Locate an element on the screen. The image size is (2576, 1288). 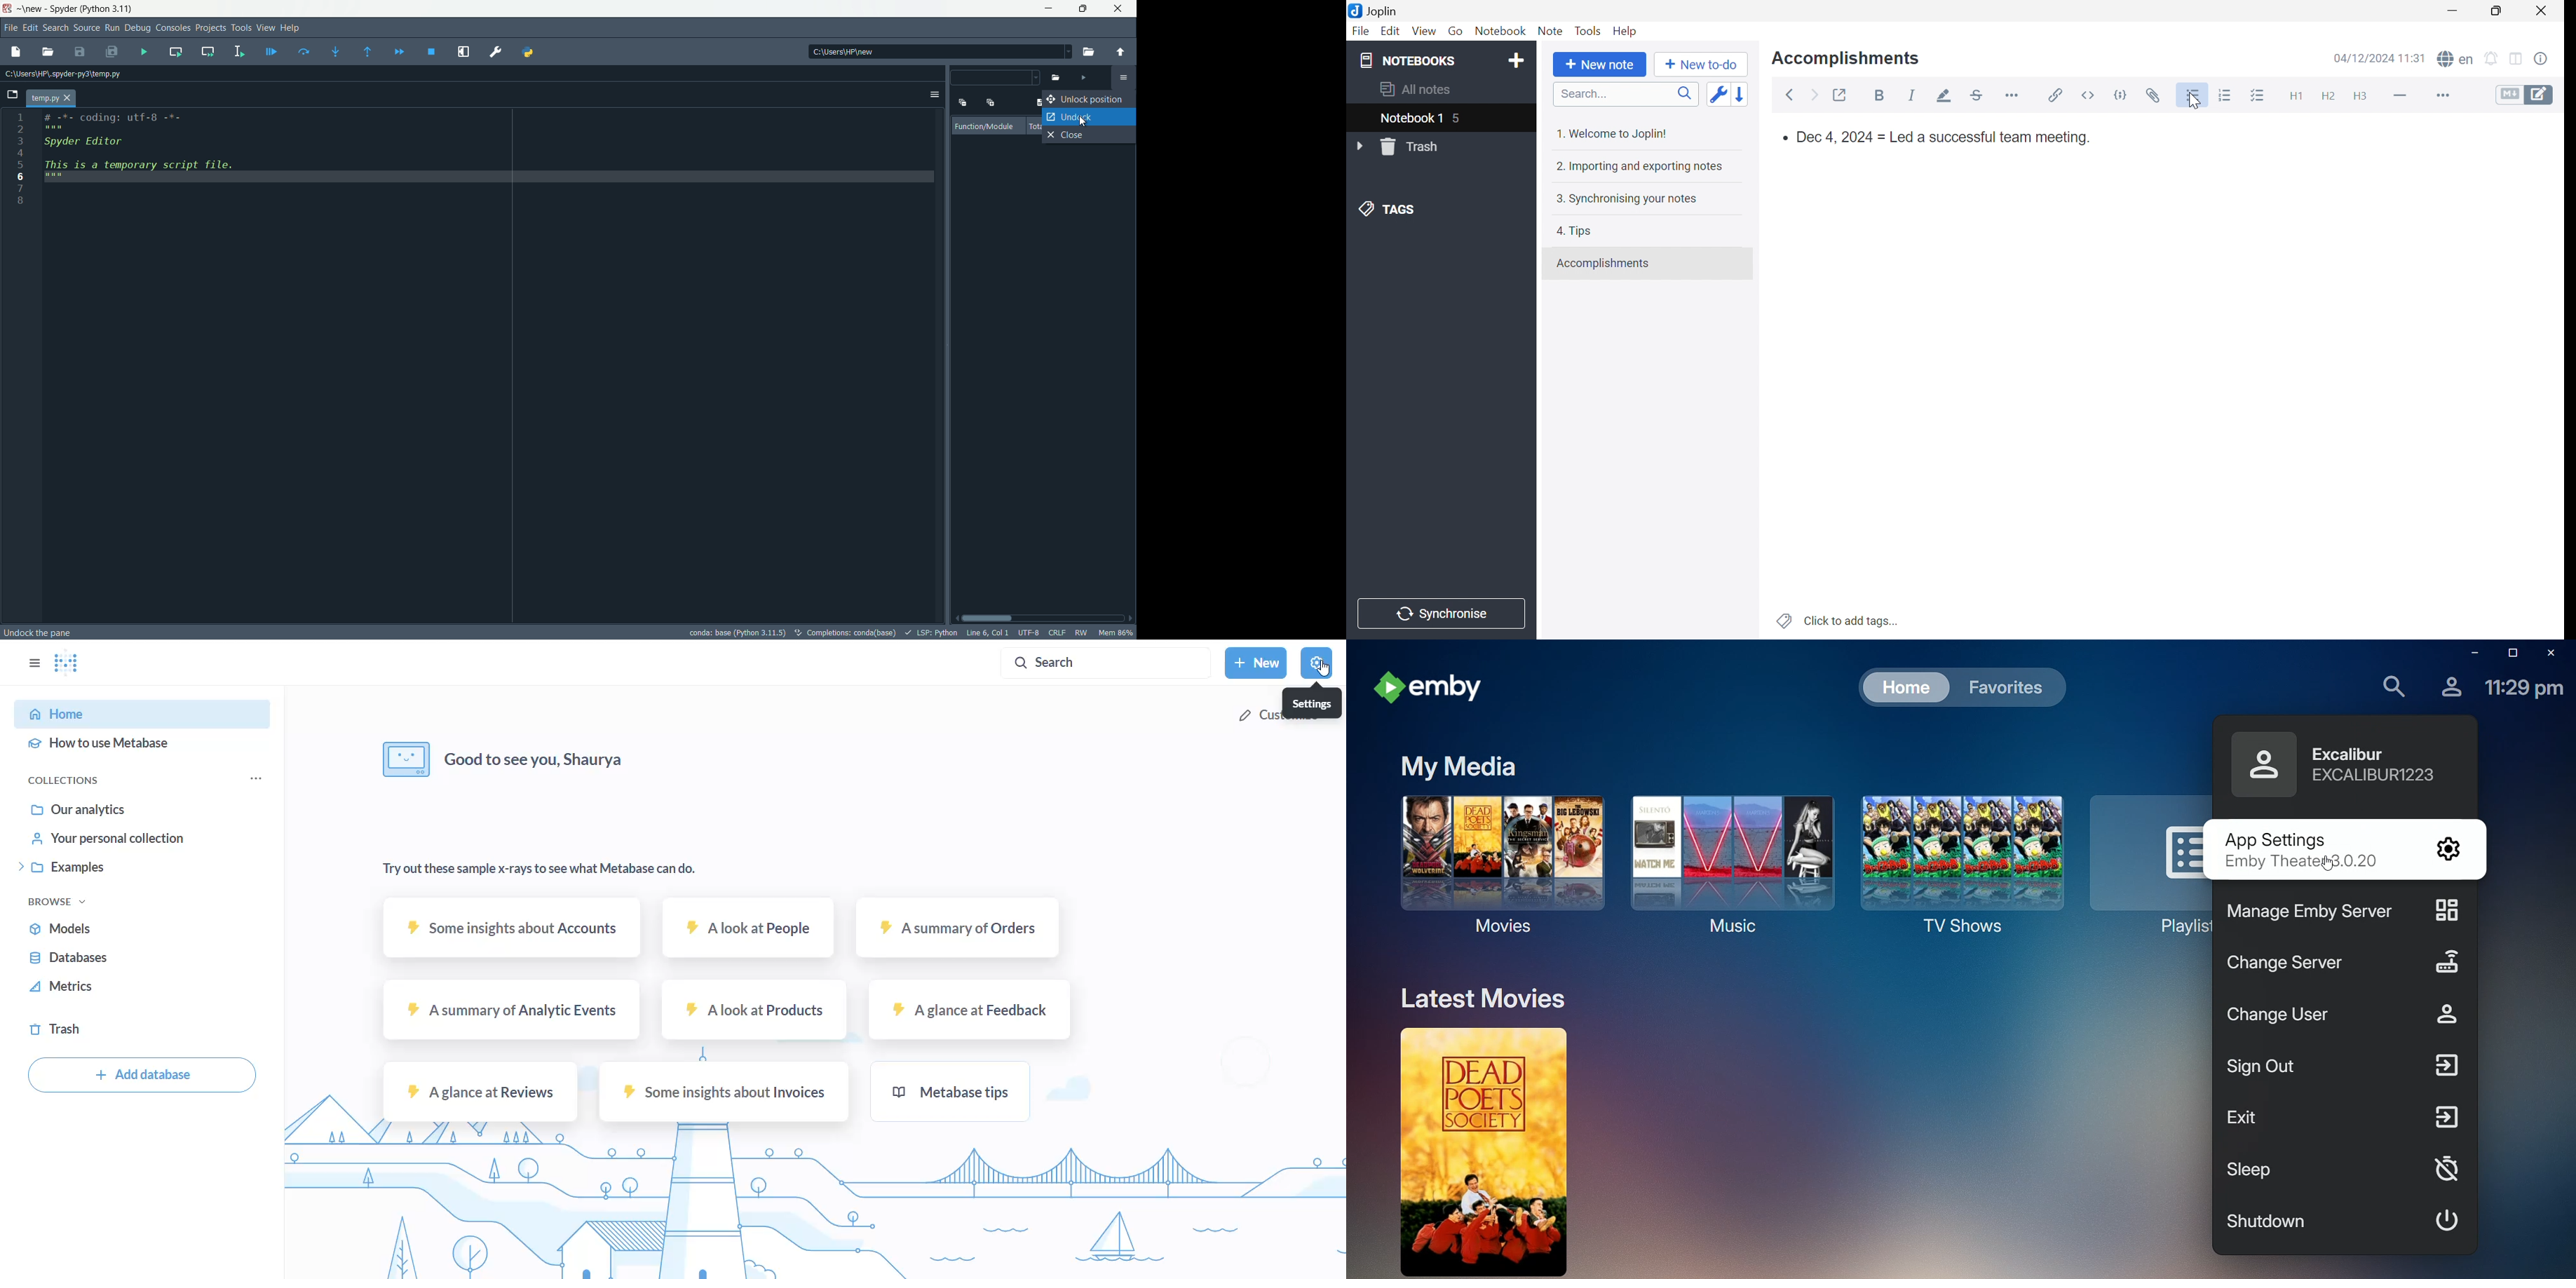
View is located at coordinates (1423, 32).